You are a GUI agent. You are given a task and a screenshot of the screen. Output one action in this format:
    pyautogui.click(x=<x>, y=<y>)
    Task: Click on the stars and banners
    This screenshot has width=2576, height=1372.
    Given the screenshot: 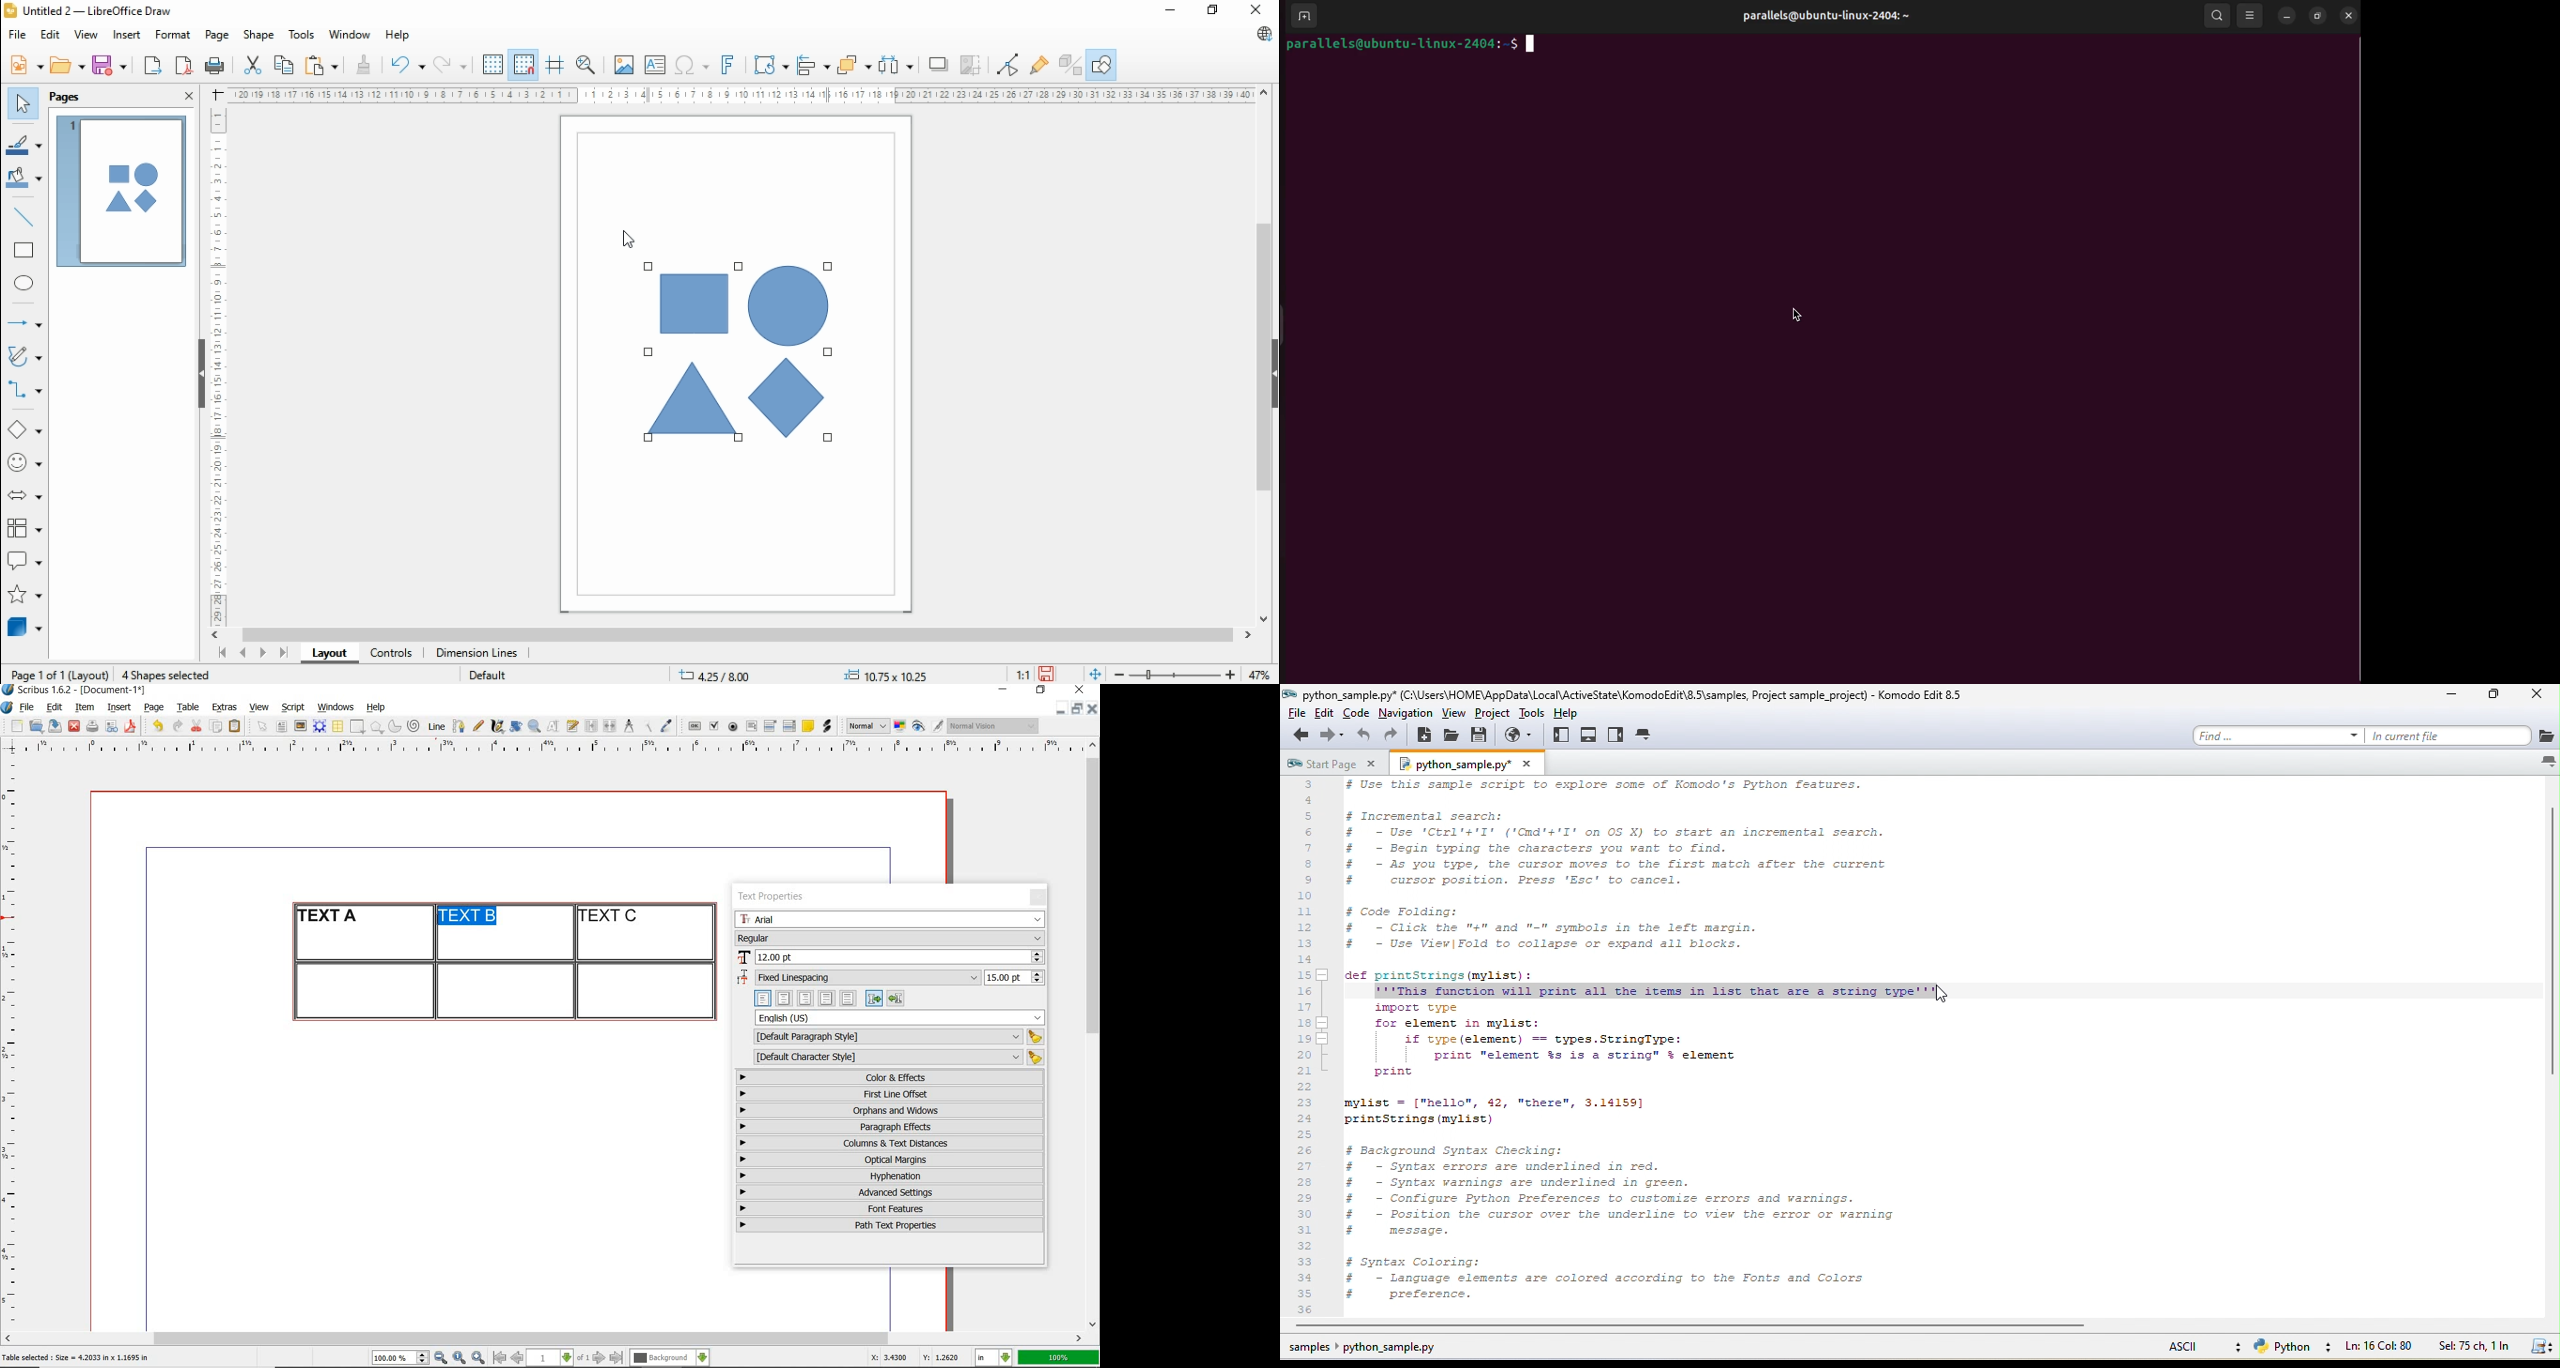 What is the action you would take?
    pyautogui.click(x=26, y=594)
    